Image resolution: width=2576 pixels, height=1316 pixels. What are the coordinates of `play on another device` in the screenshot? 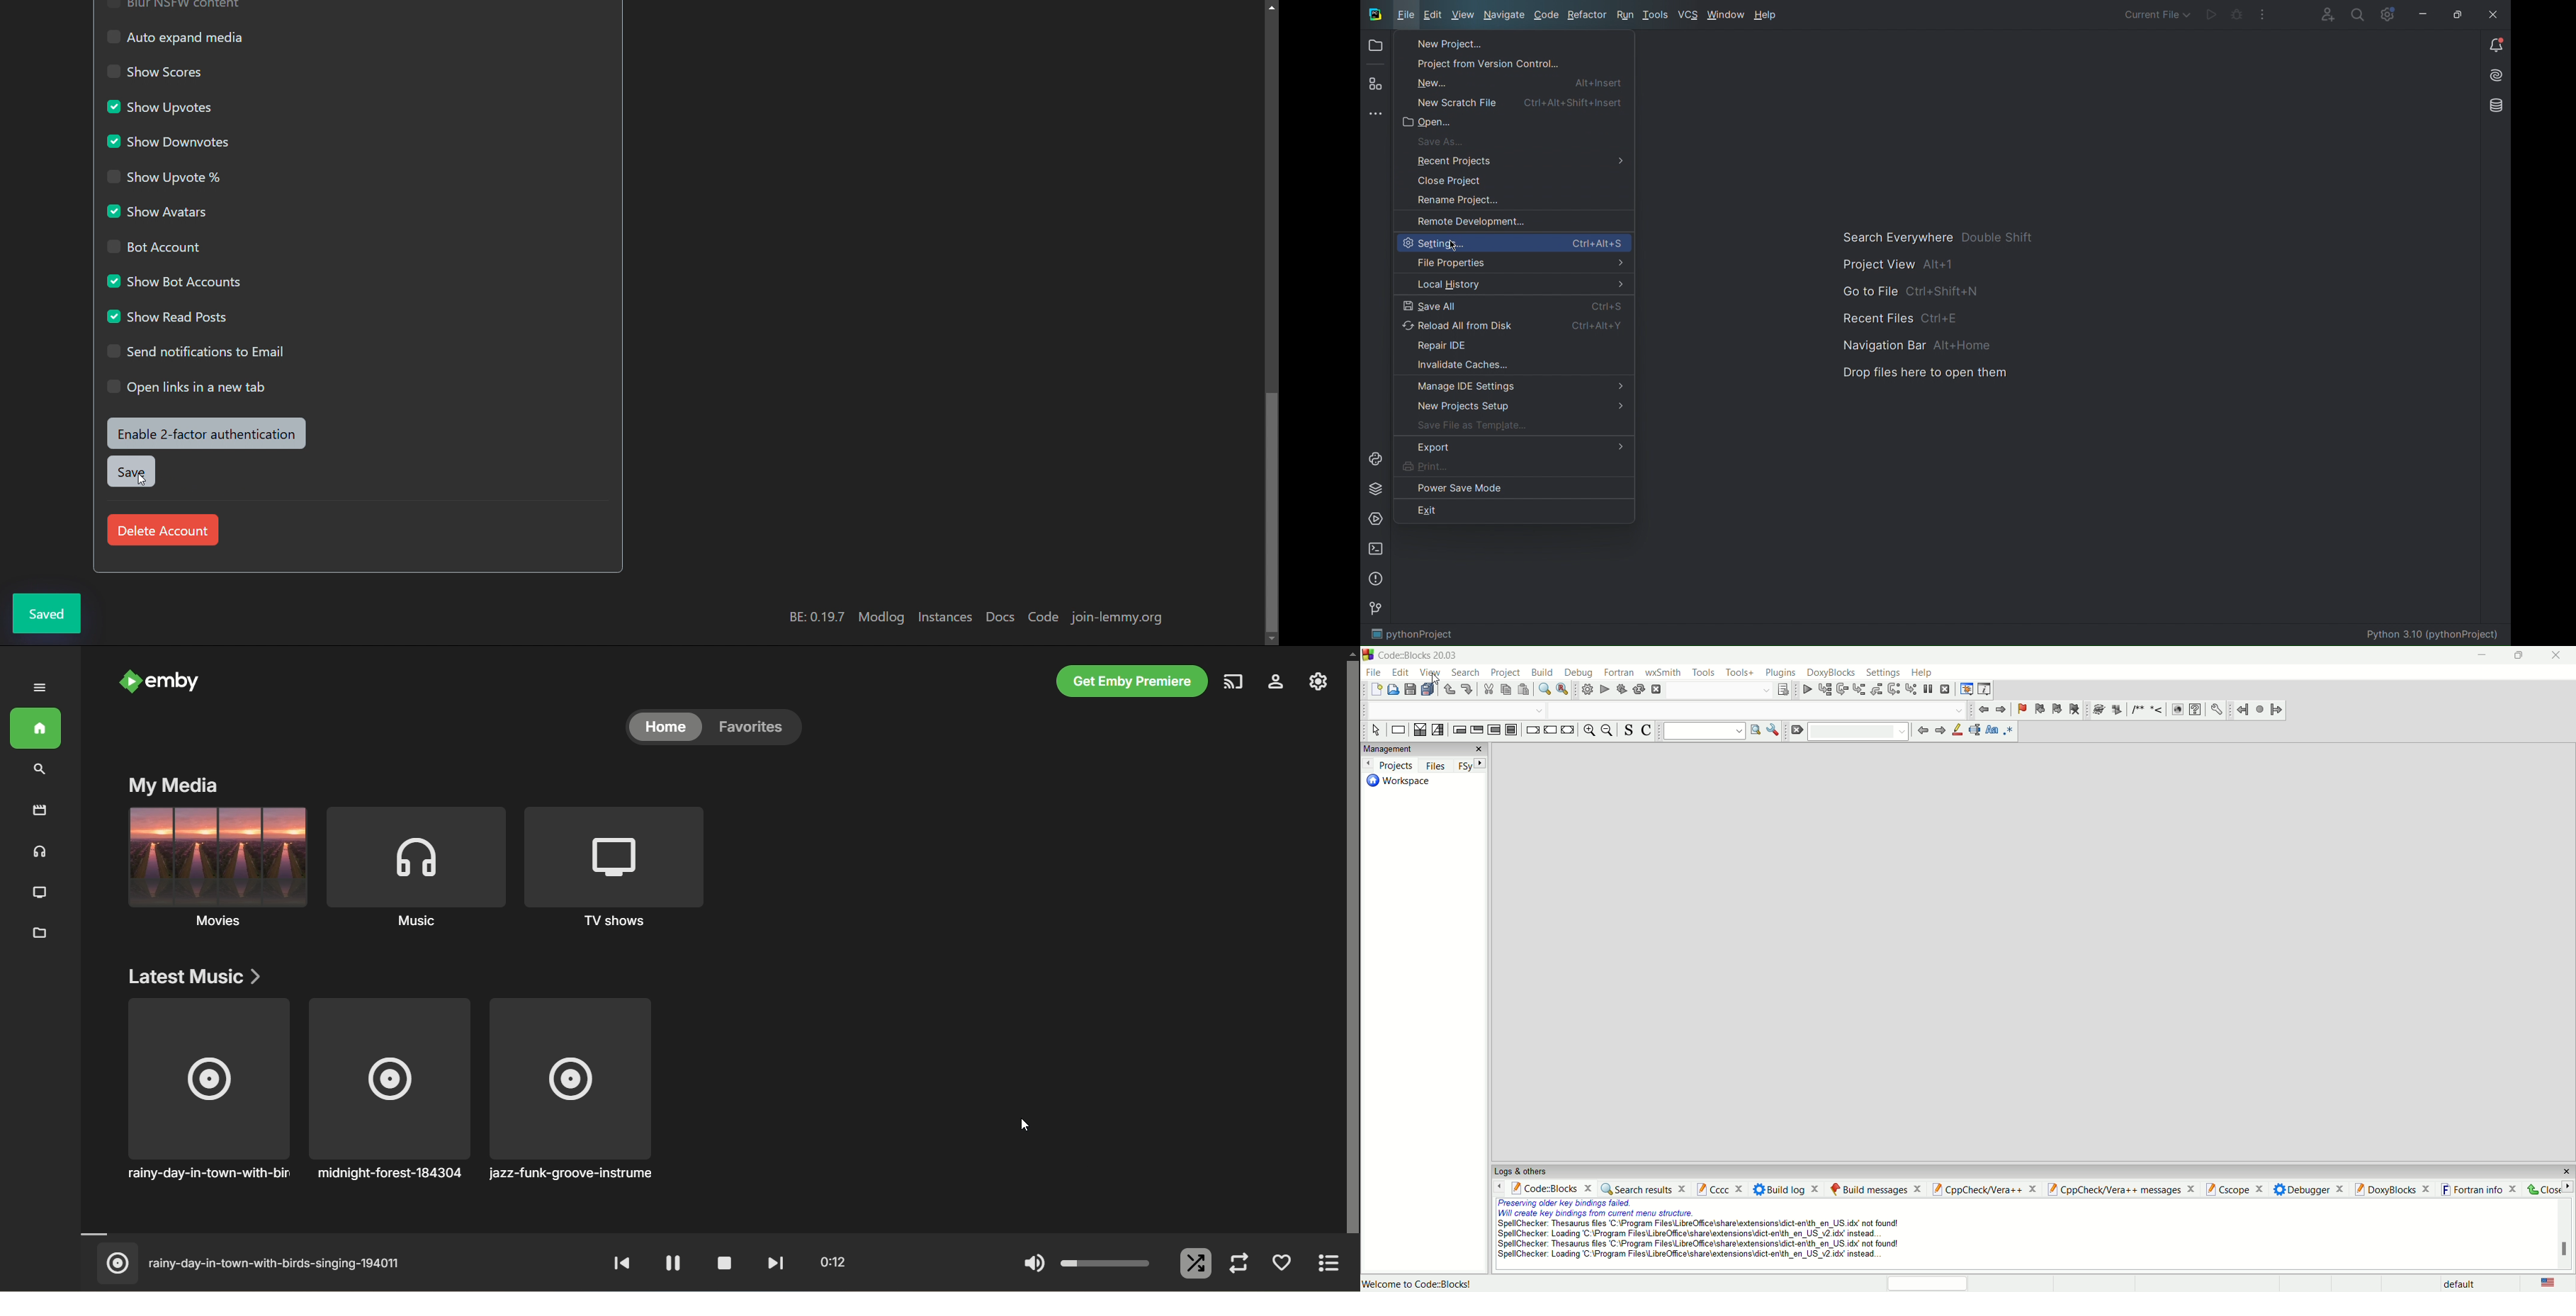 It's located at (1236, 682).